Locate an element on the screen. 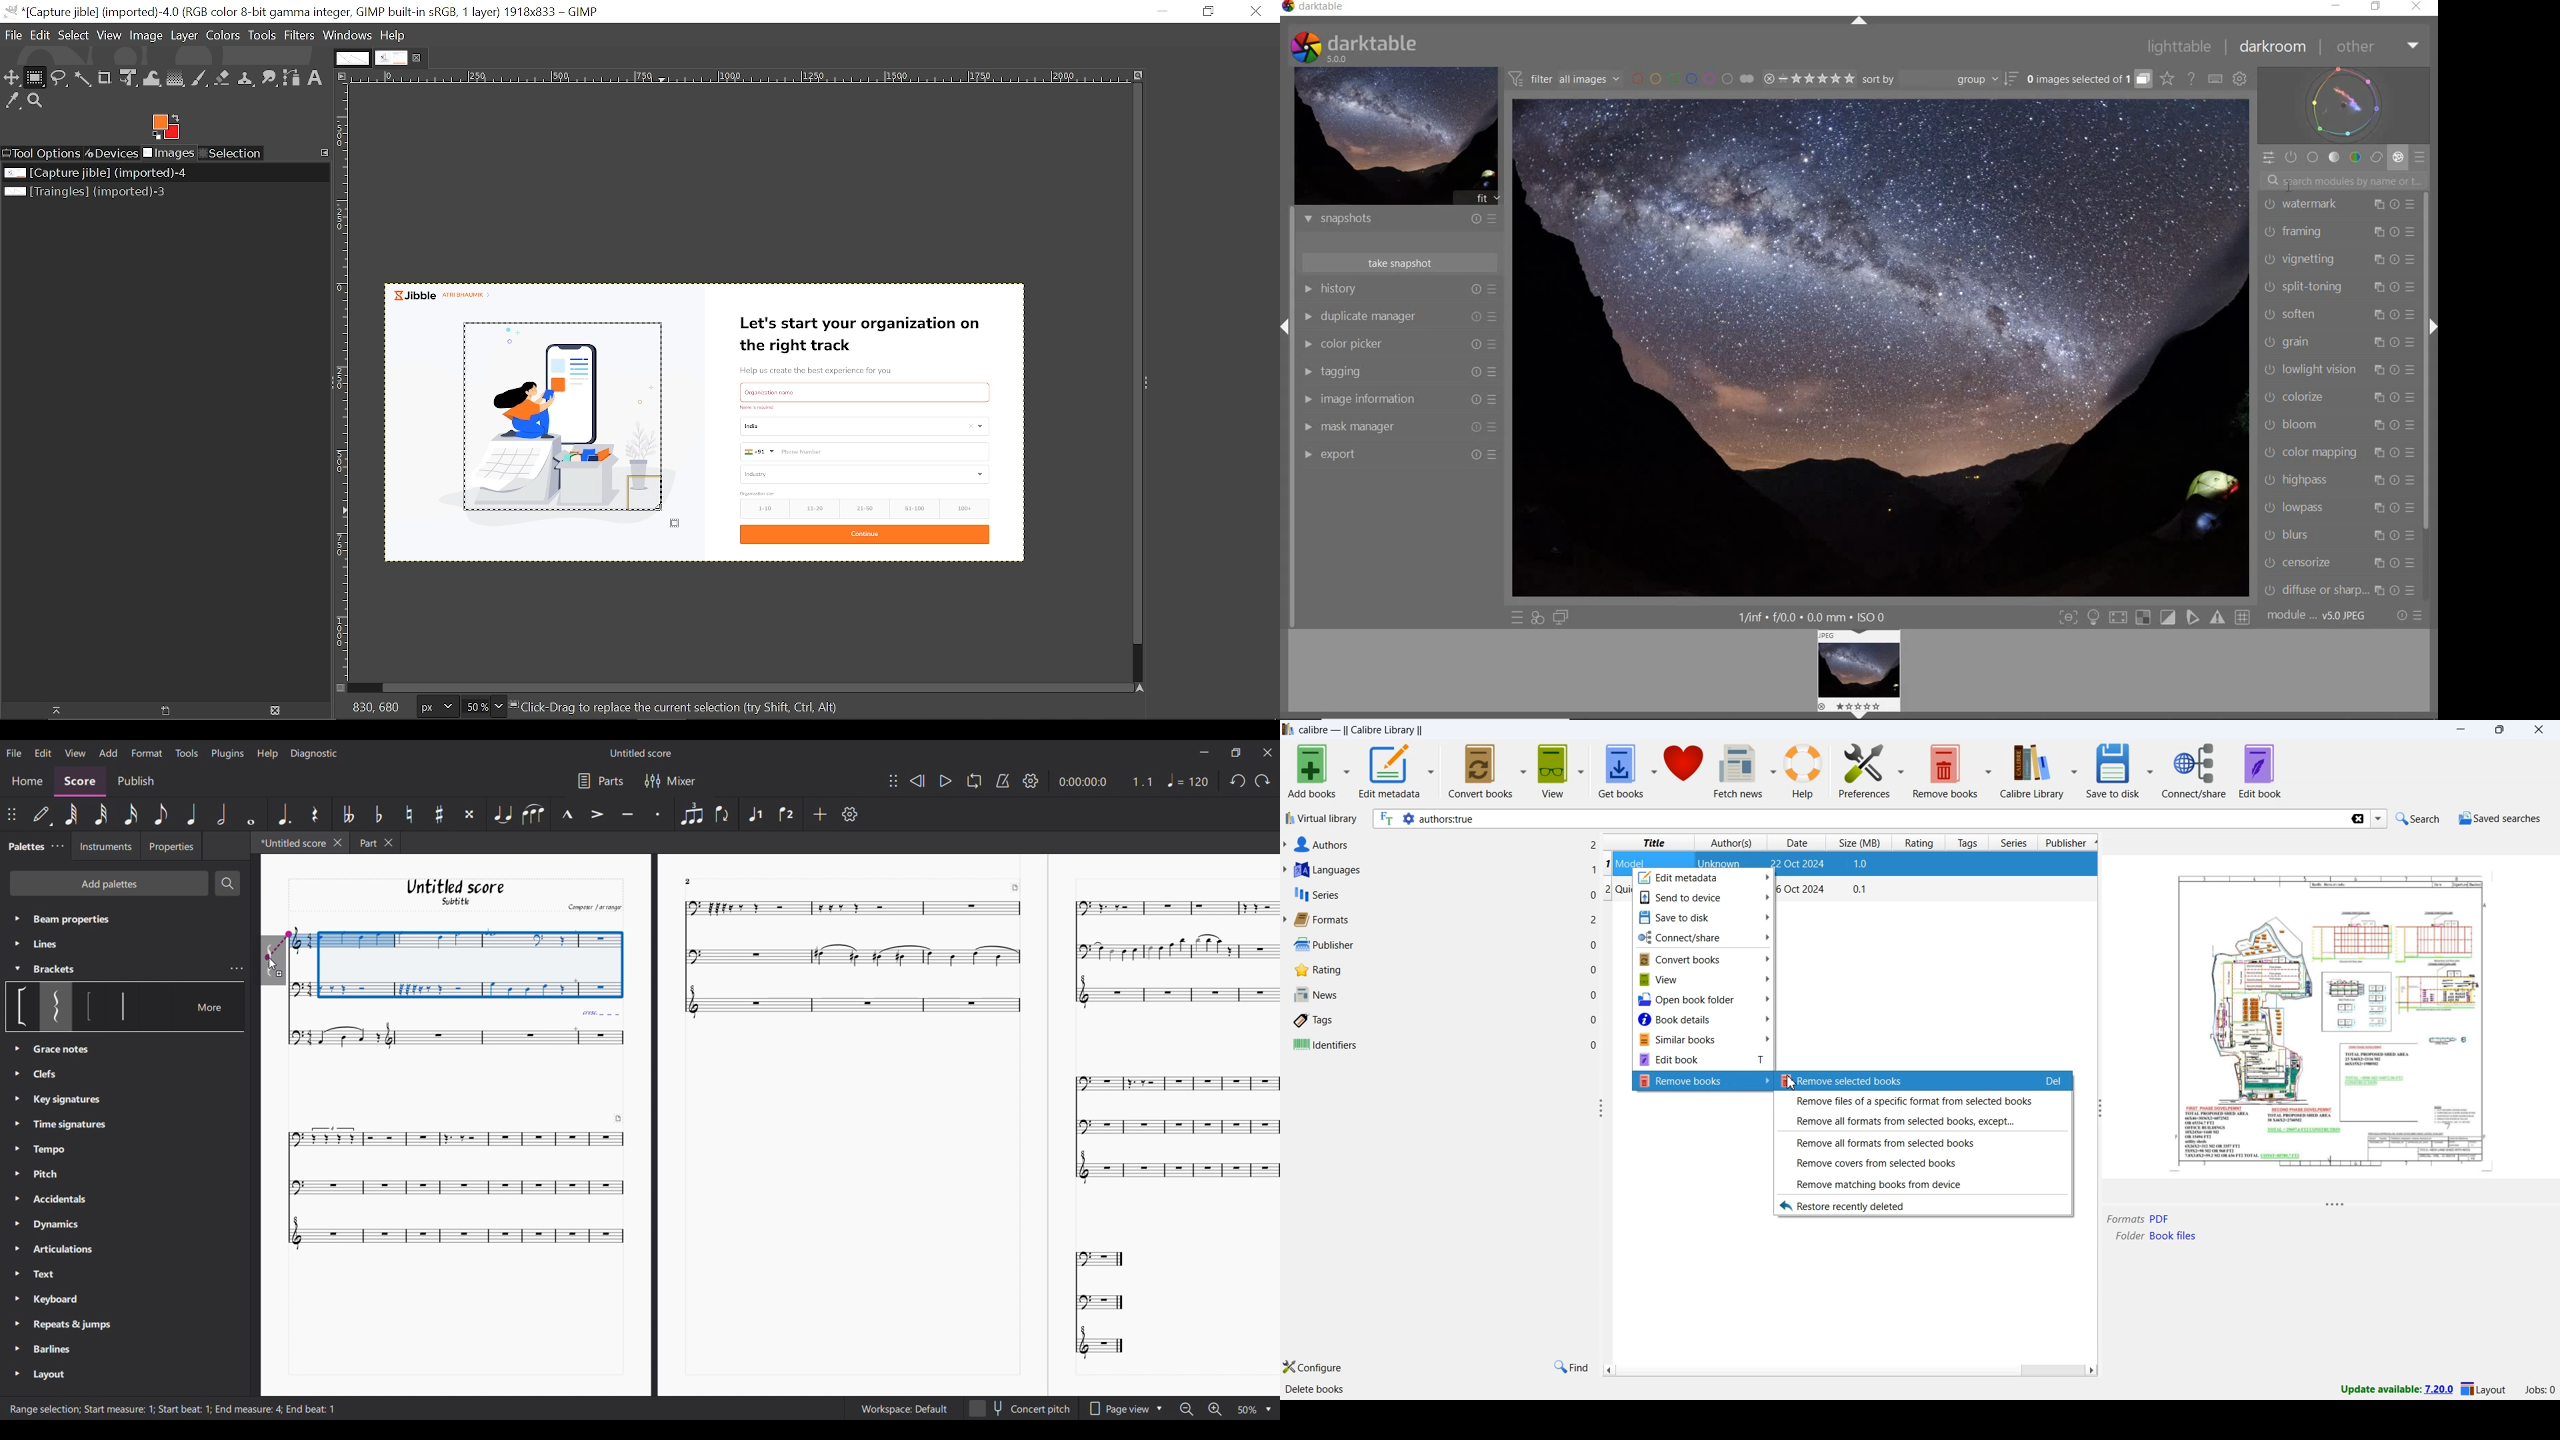 This screenshot has width=2576, height=1456. Cursor is located at coordinates (274, 965).